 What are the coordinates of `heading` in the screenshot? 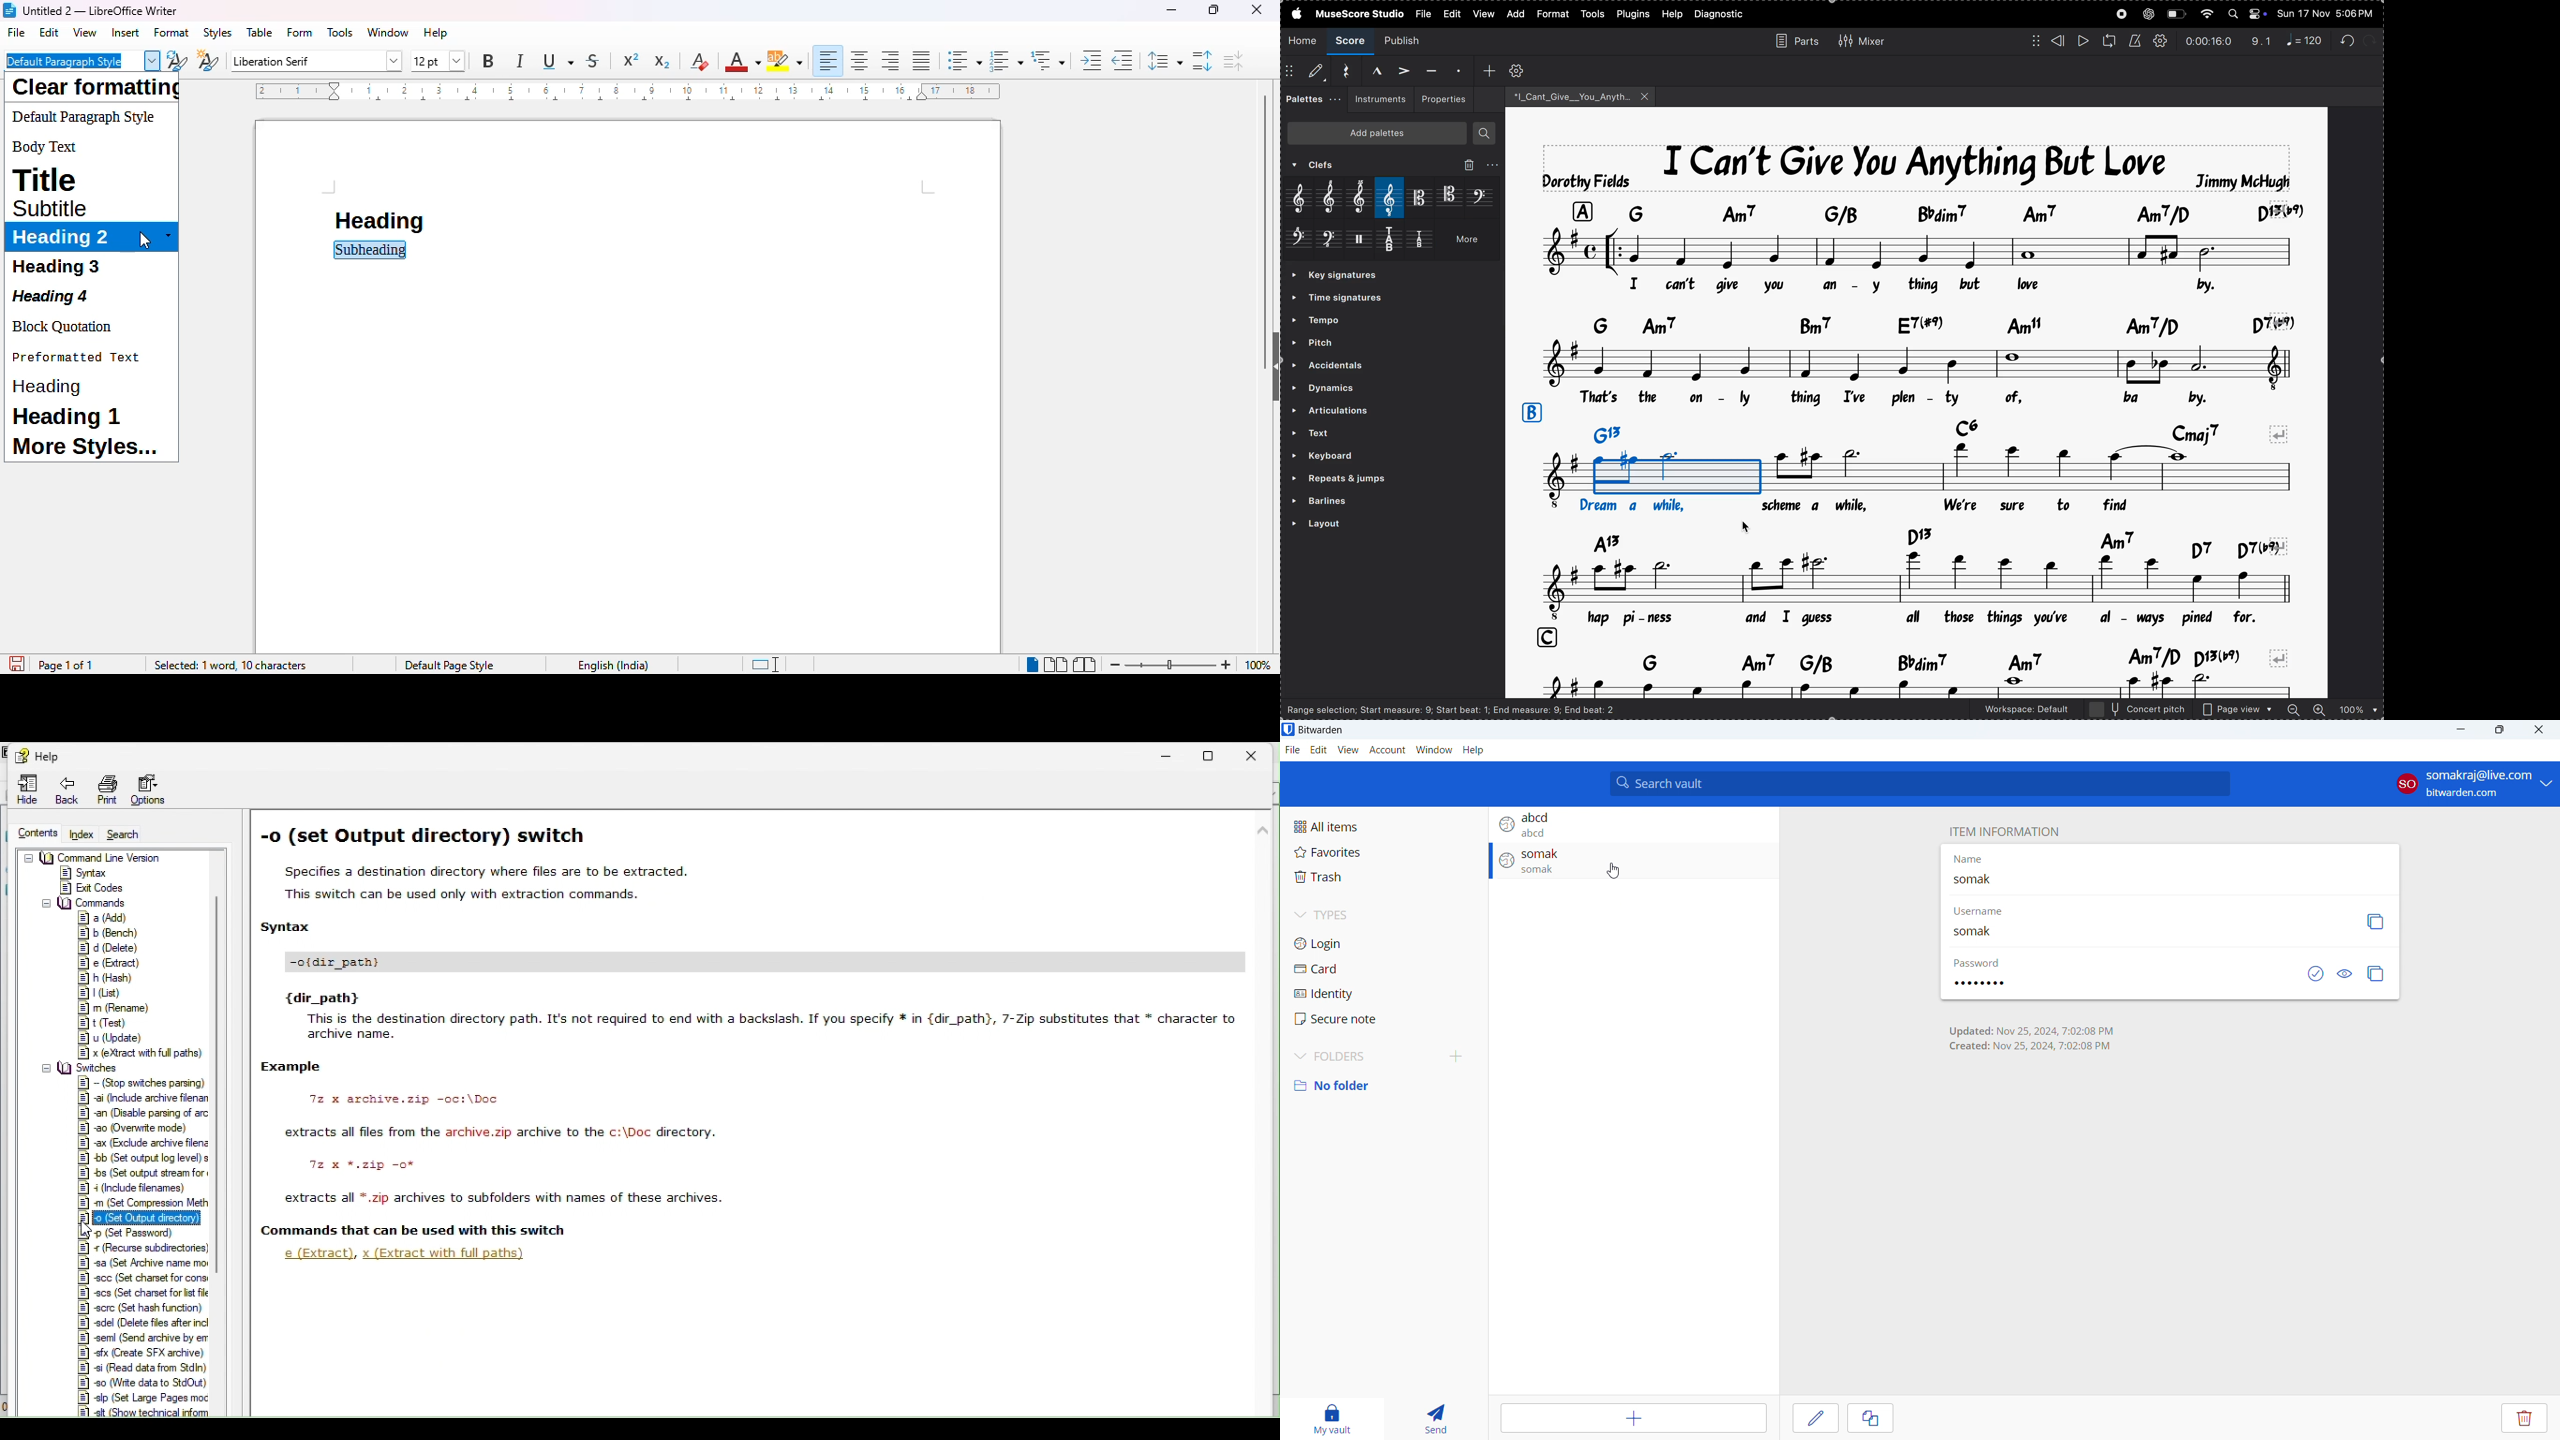 It's located at (47, 387).